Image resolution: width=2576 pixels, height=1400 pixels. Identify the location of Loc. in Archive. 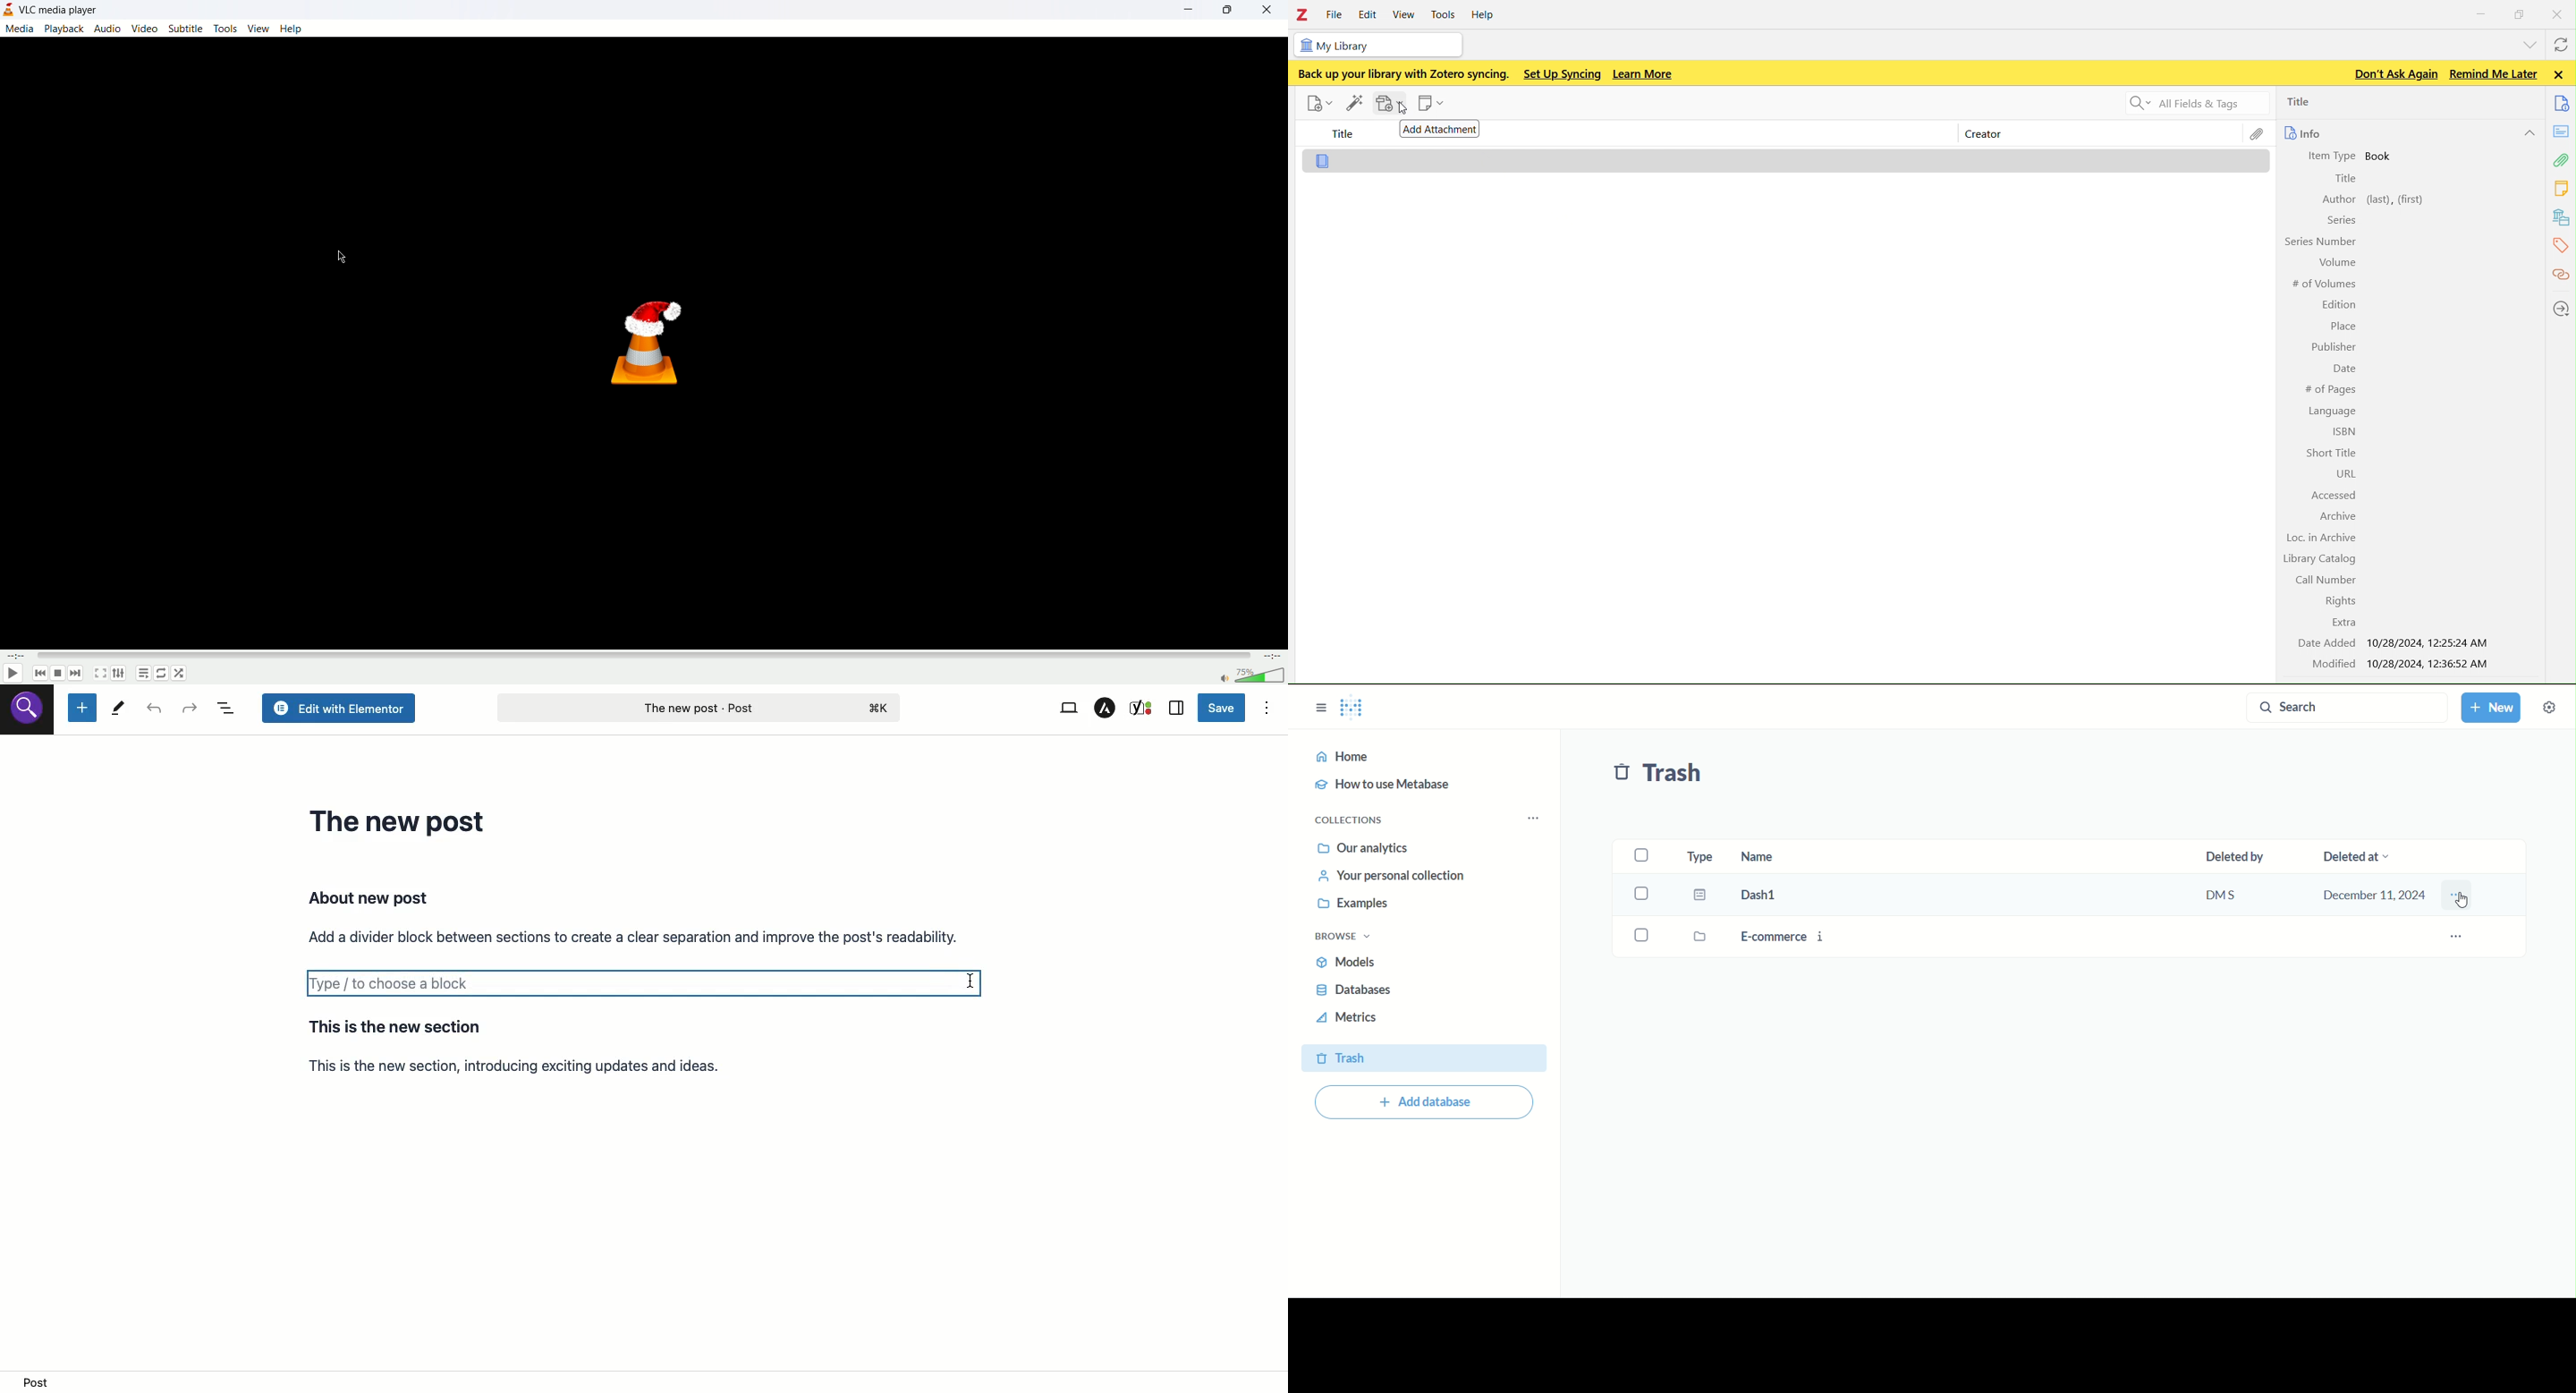
(2323, 537).